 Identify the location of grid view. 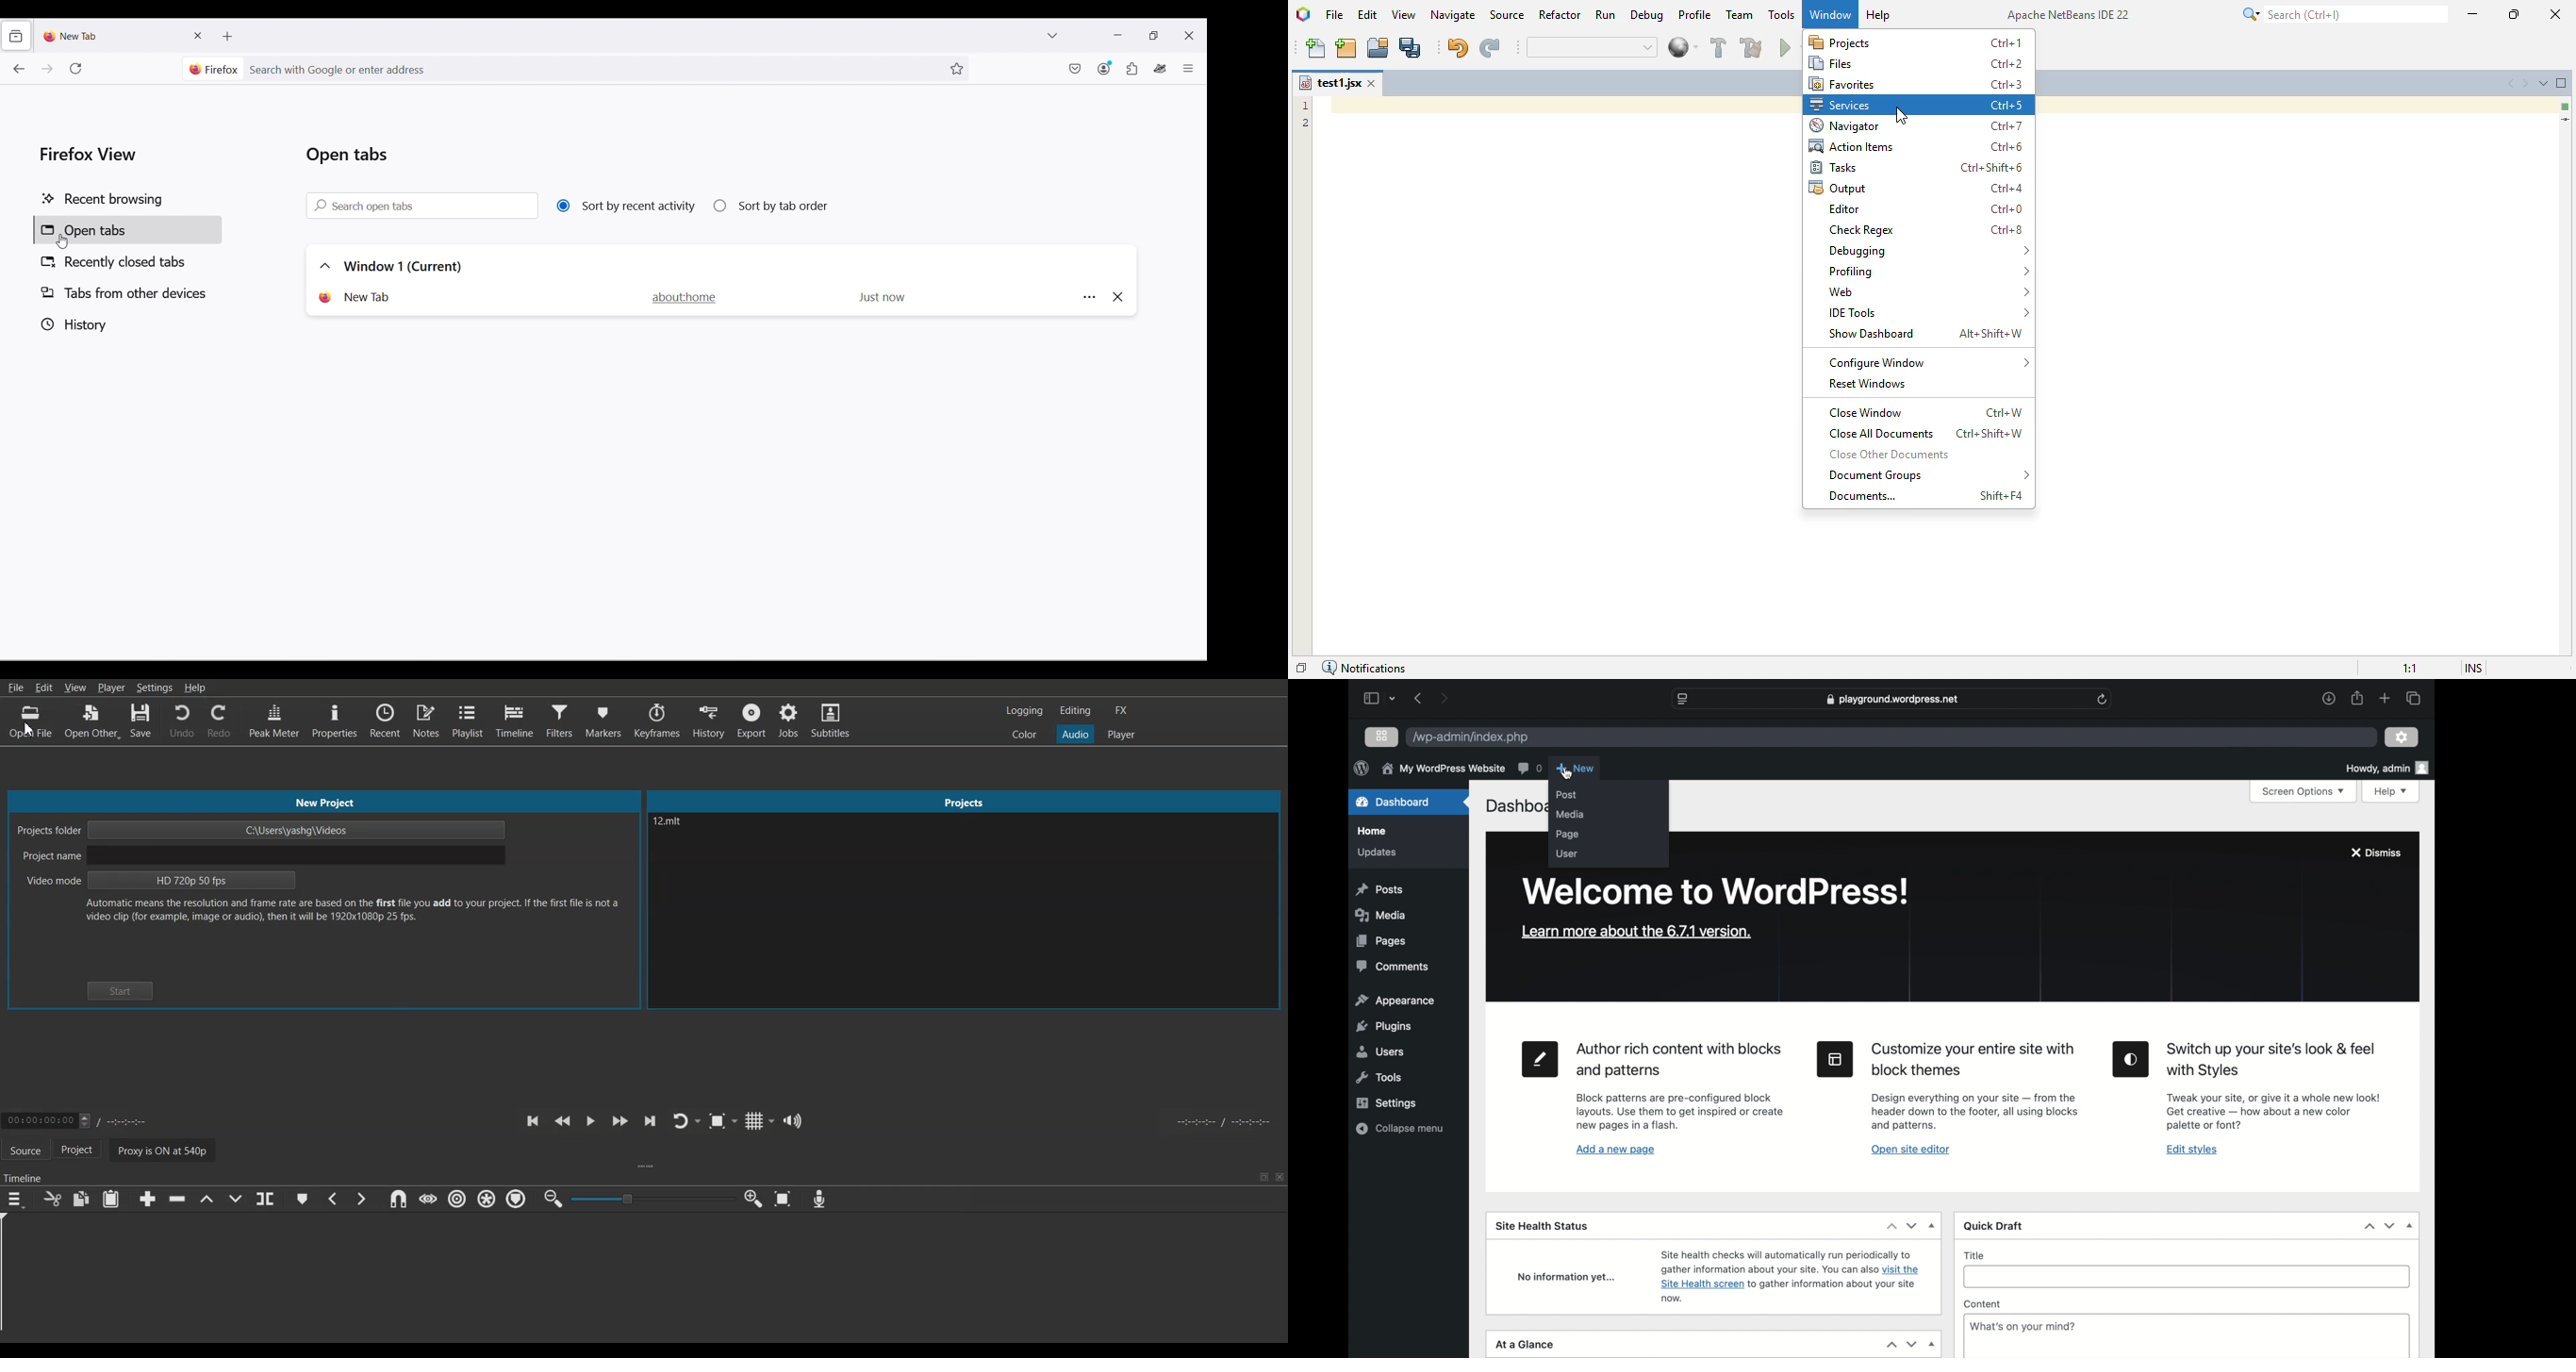
(1383, 736).